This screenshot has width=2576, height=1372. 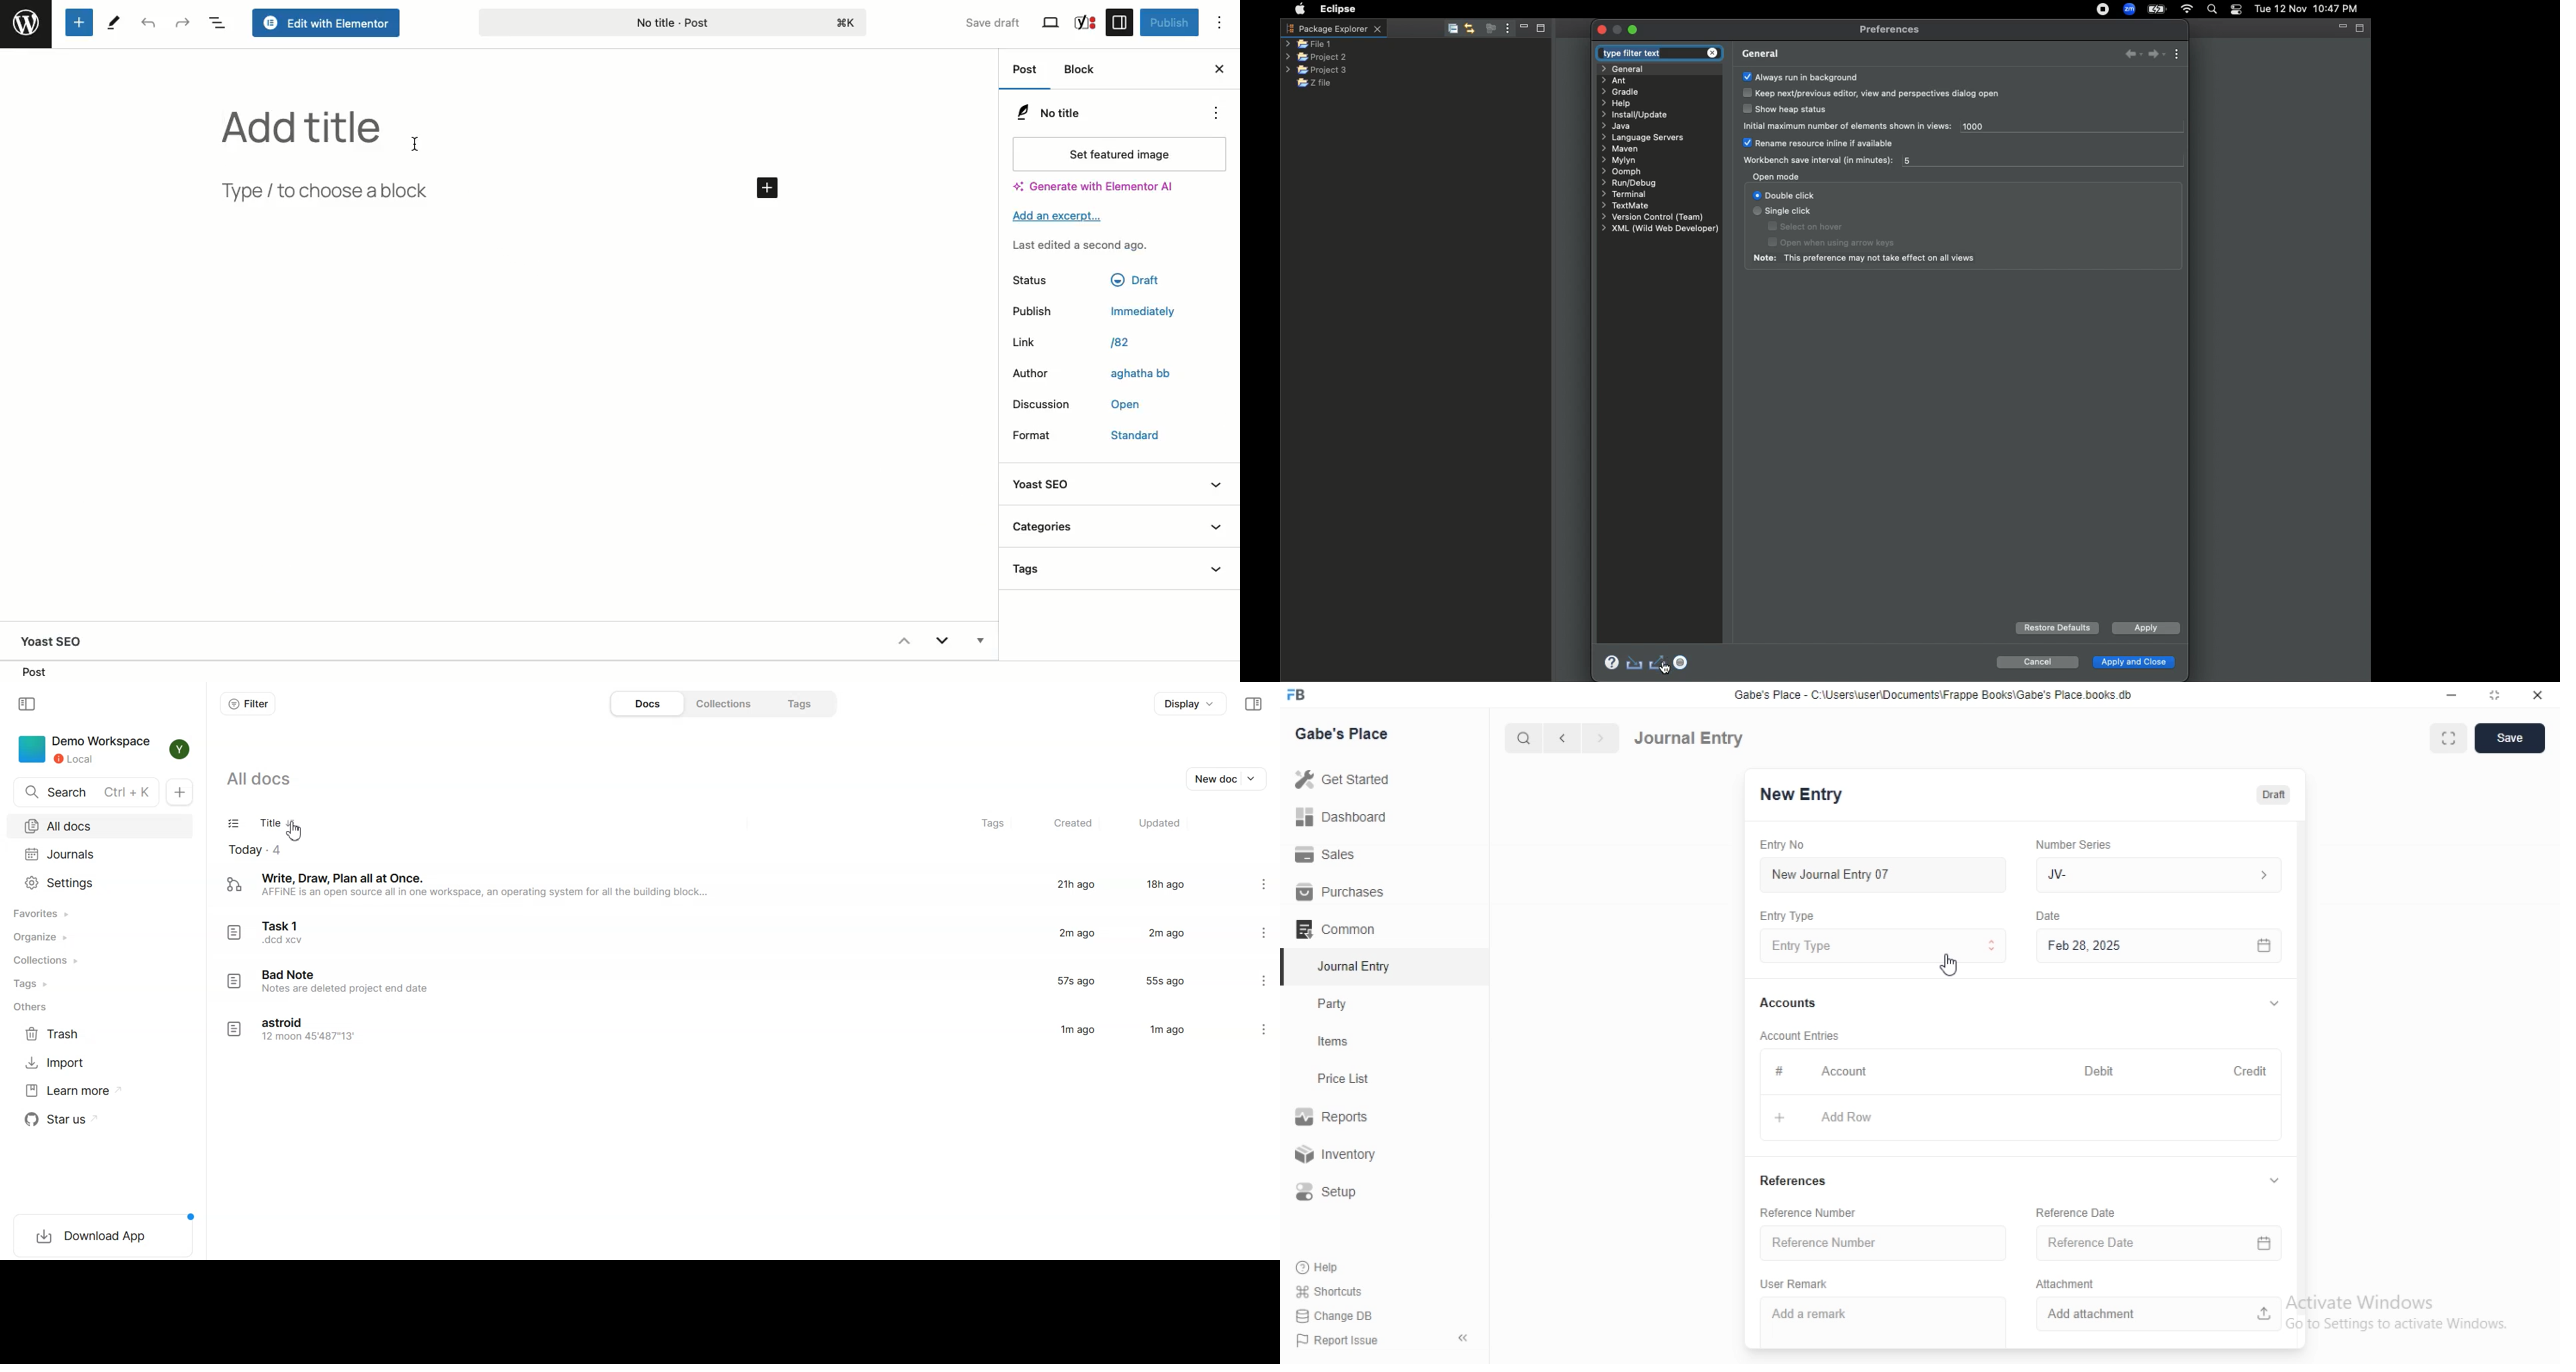 What do you see at coordinates (1339, 1156) in the screenshot?
I see `Inventory` at bounding box center [1339, 1156].